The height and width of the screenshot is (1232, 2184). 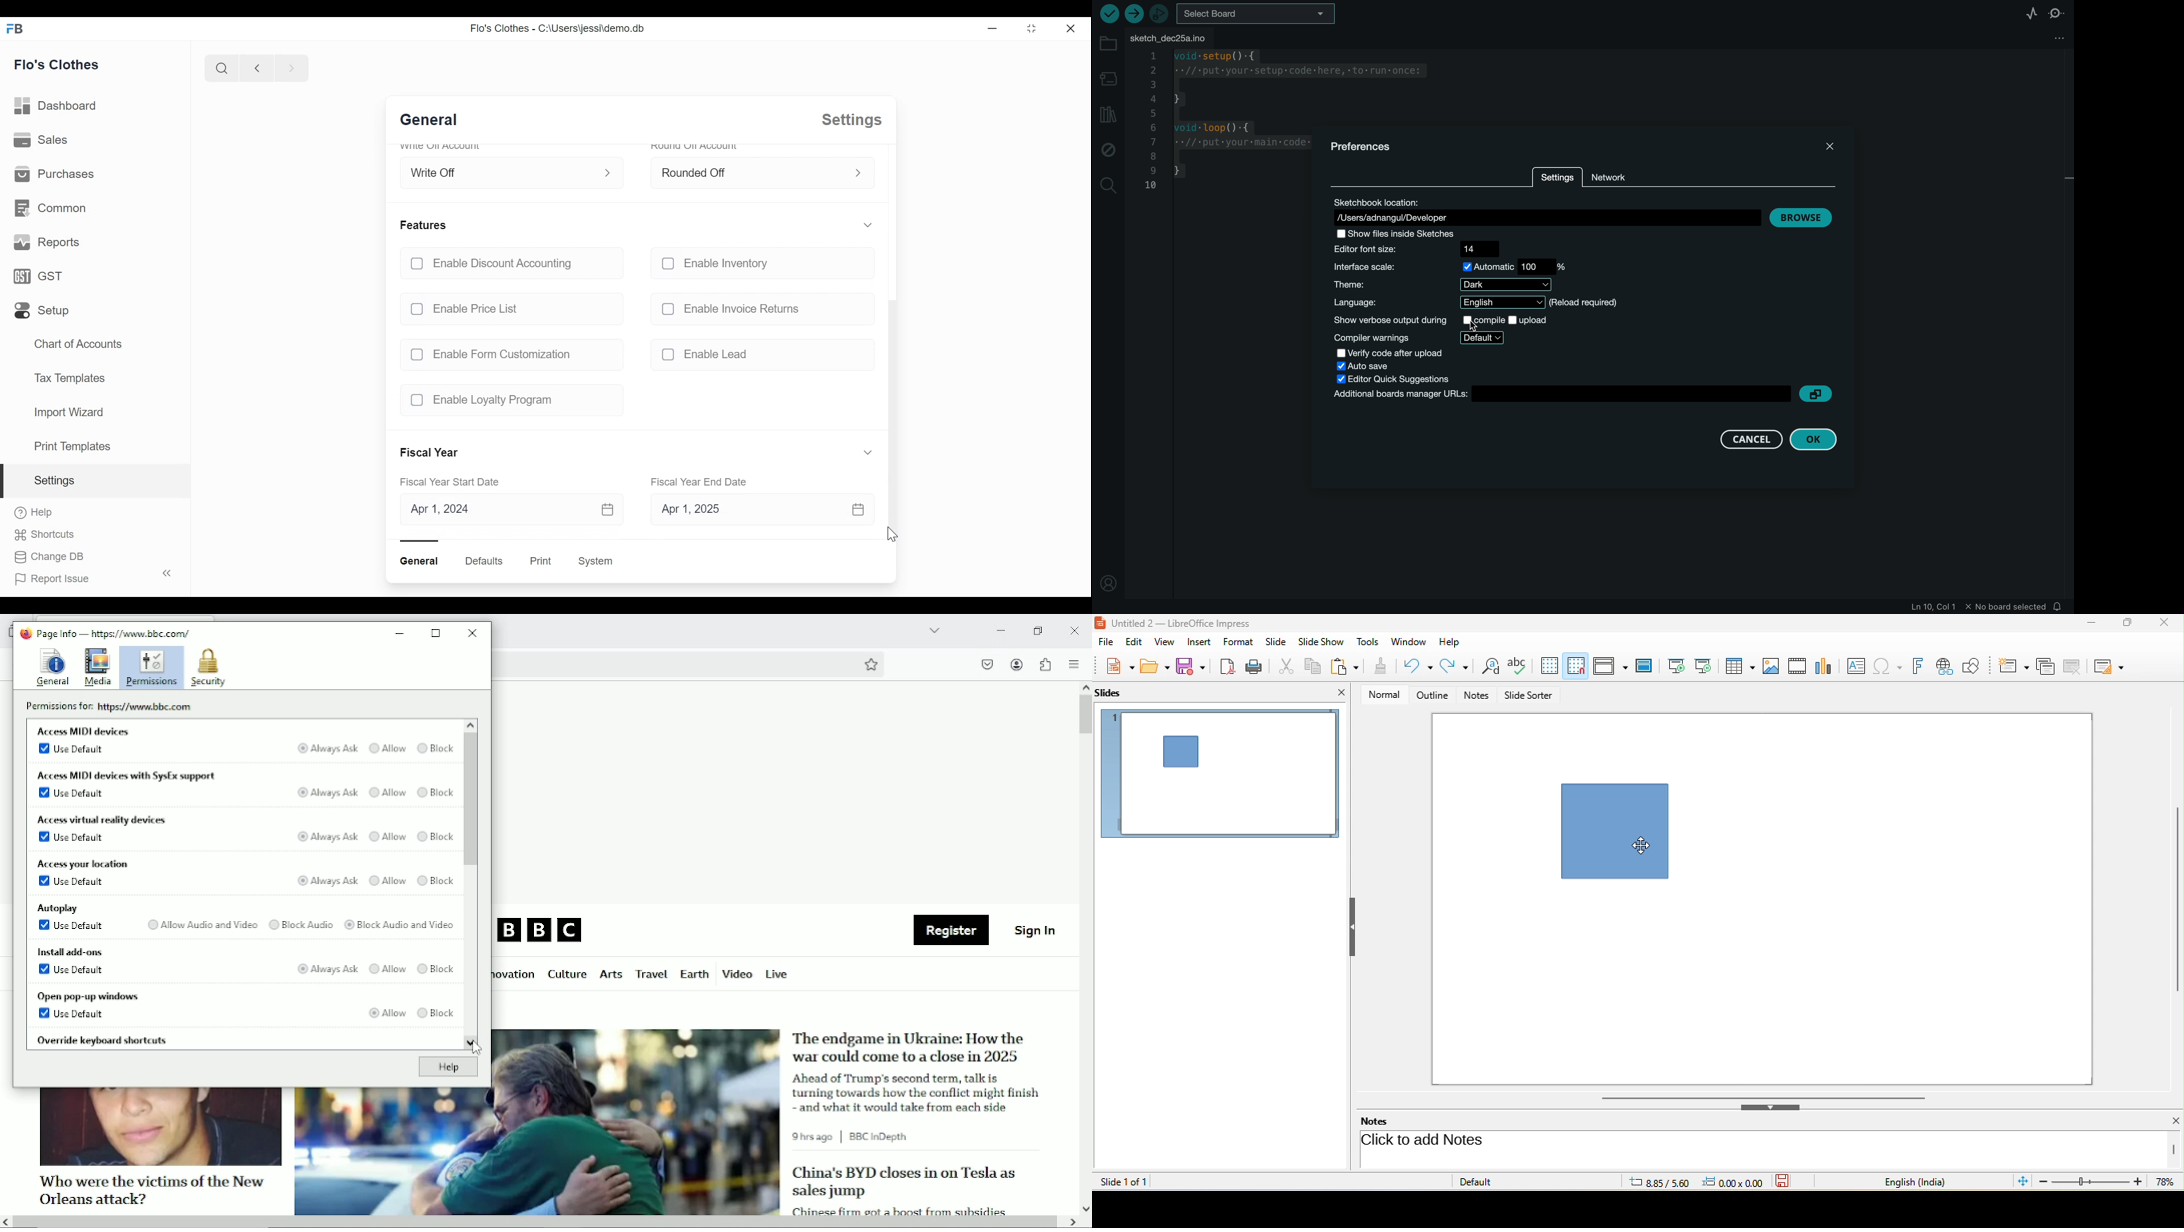 What do you see at coordinates (69, 377) in the screenshot?
I see `Tax Templates` at bounding box center [69, 377].